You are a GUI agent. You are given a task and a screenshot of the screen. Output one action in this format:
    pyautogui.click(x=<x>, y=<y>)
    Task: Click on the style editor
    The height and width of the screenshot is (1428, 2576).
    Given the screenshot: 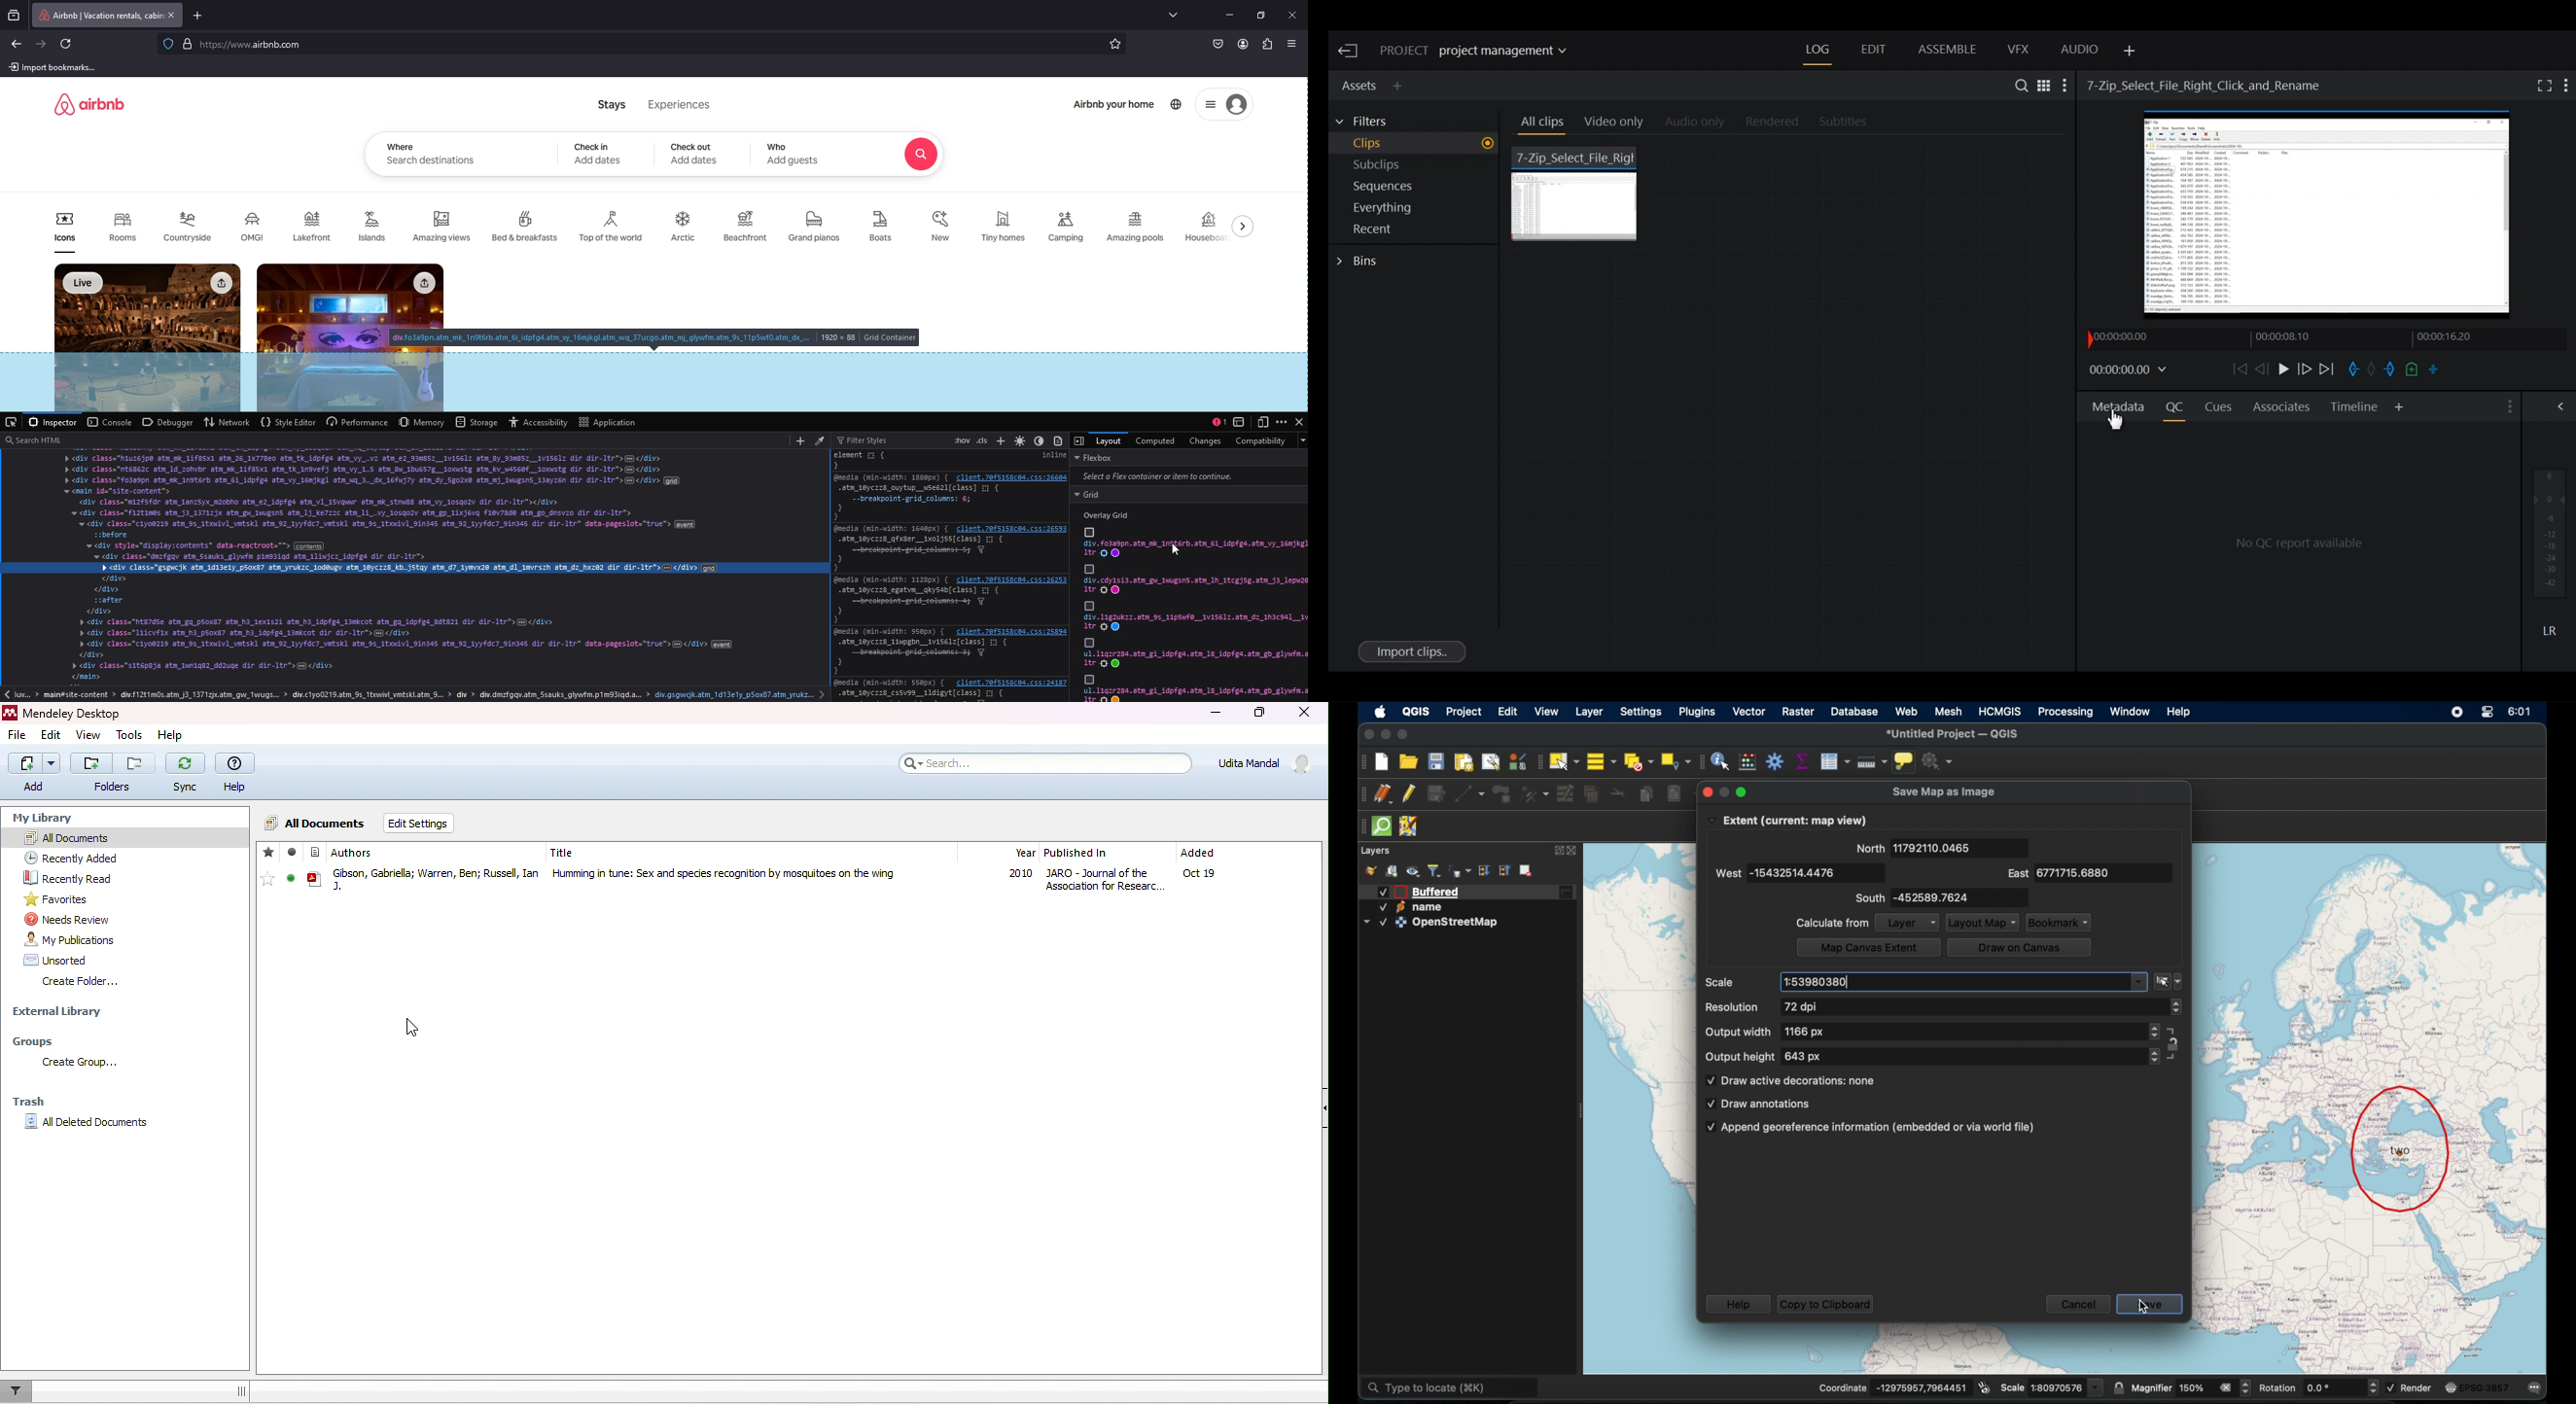 What is the action you would take?
    pyautogui.click(x=288, y=421)
    